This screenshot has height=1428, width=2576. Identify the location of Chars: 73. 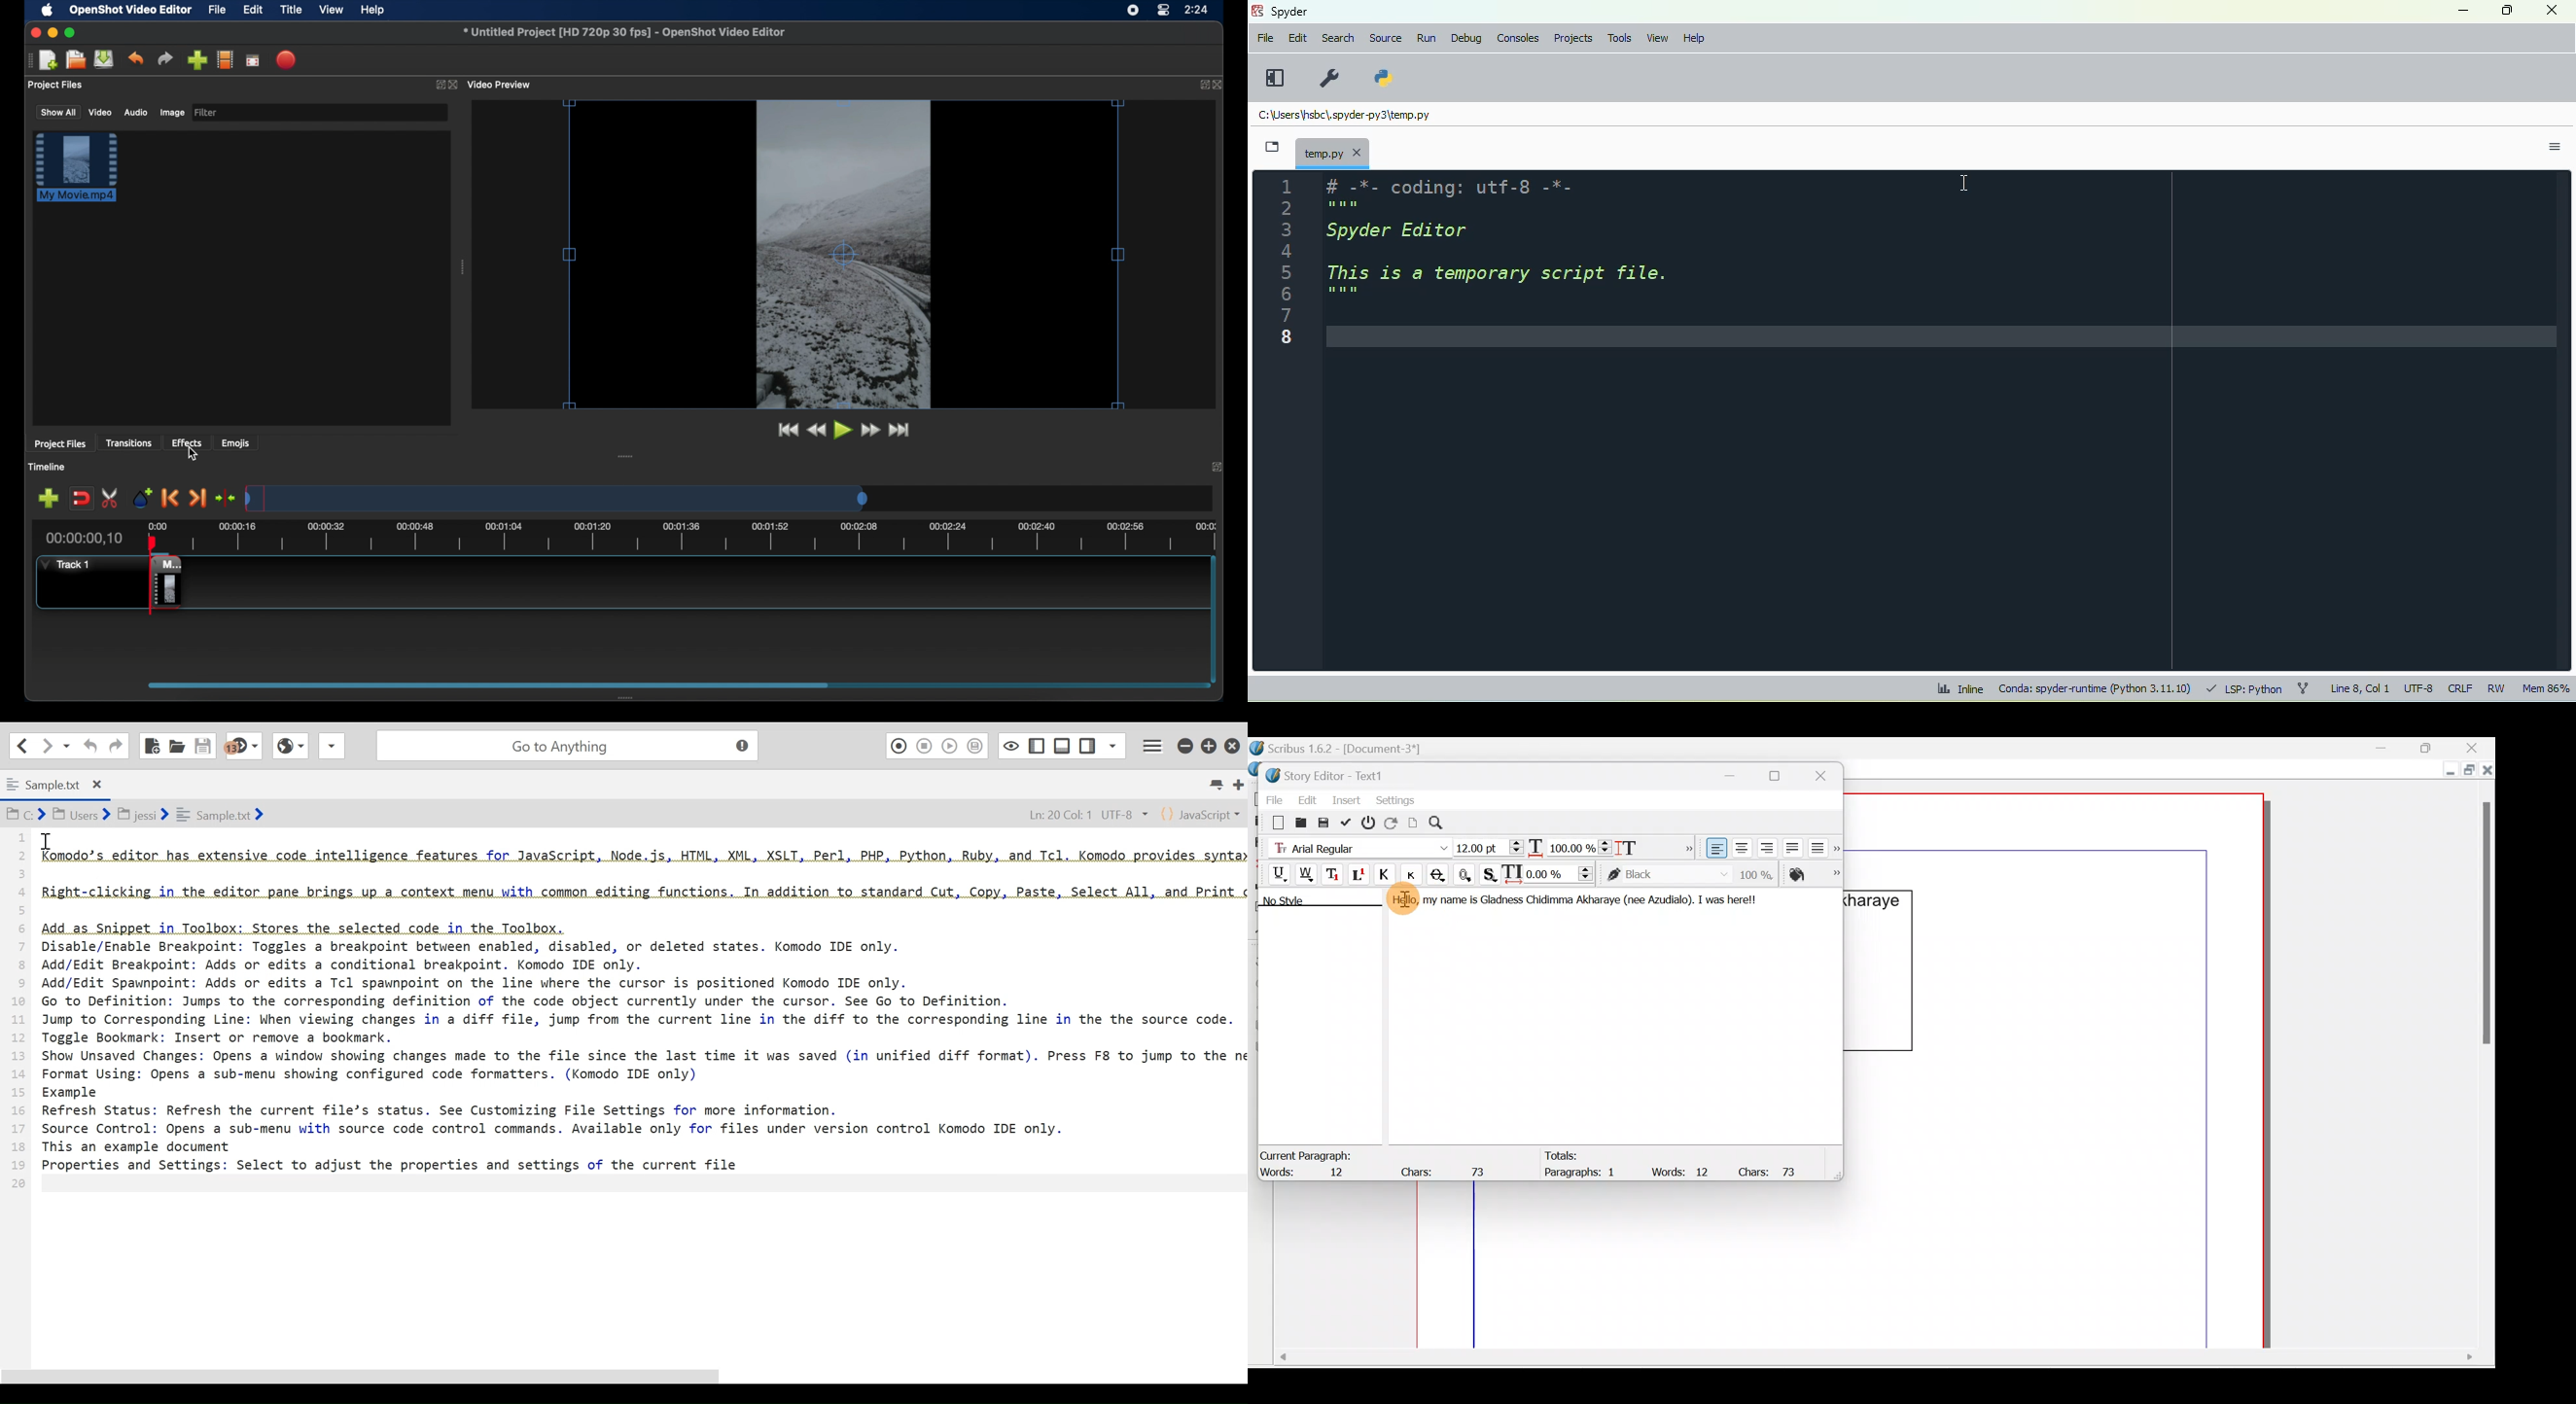
(1447, 1168).